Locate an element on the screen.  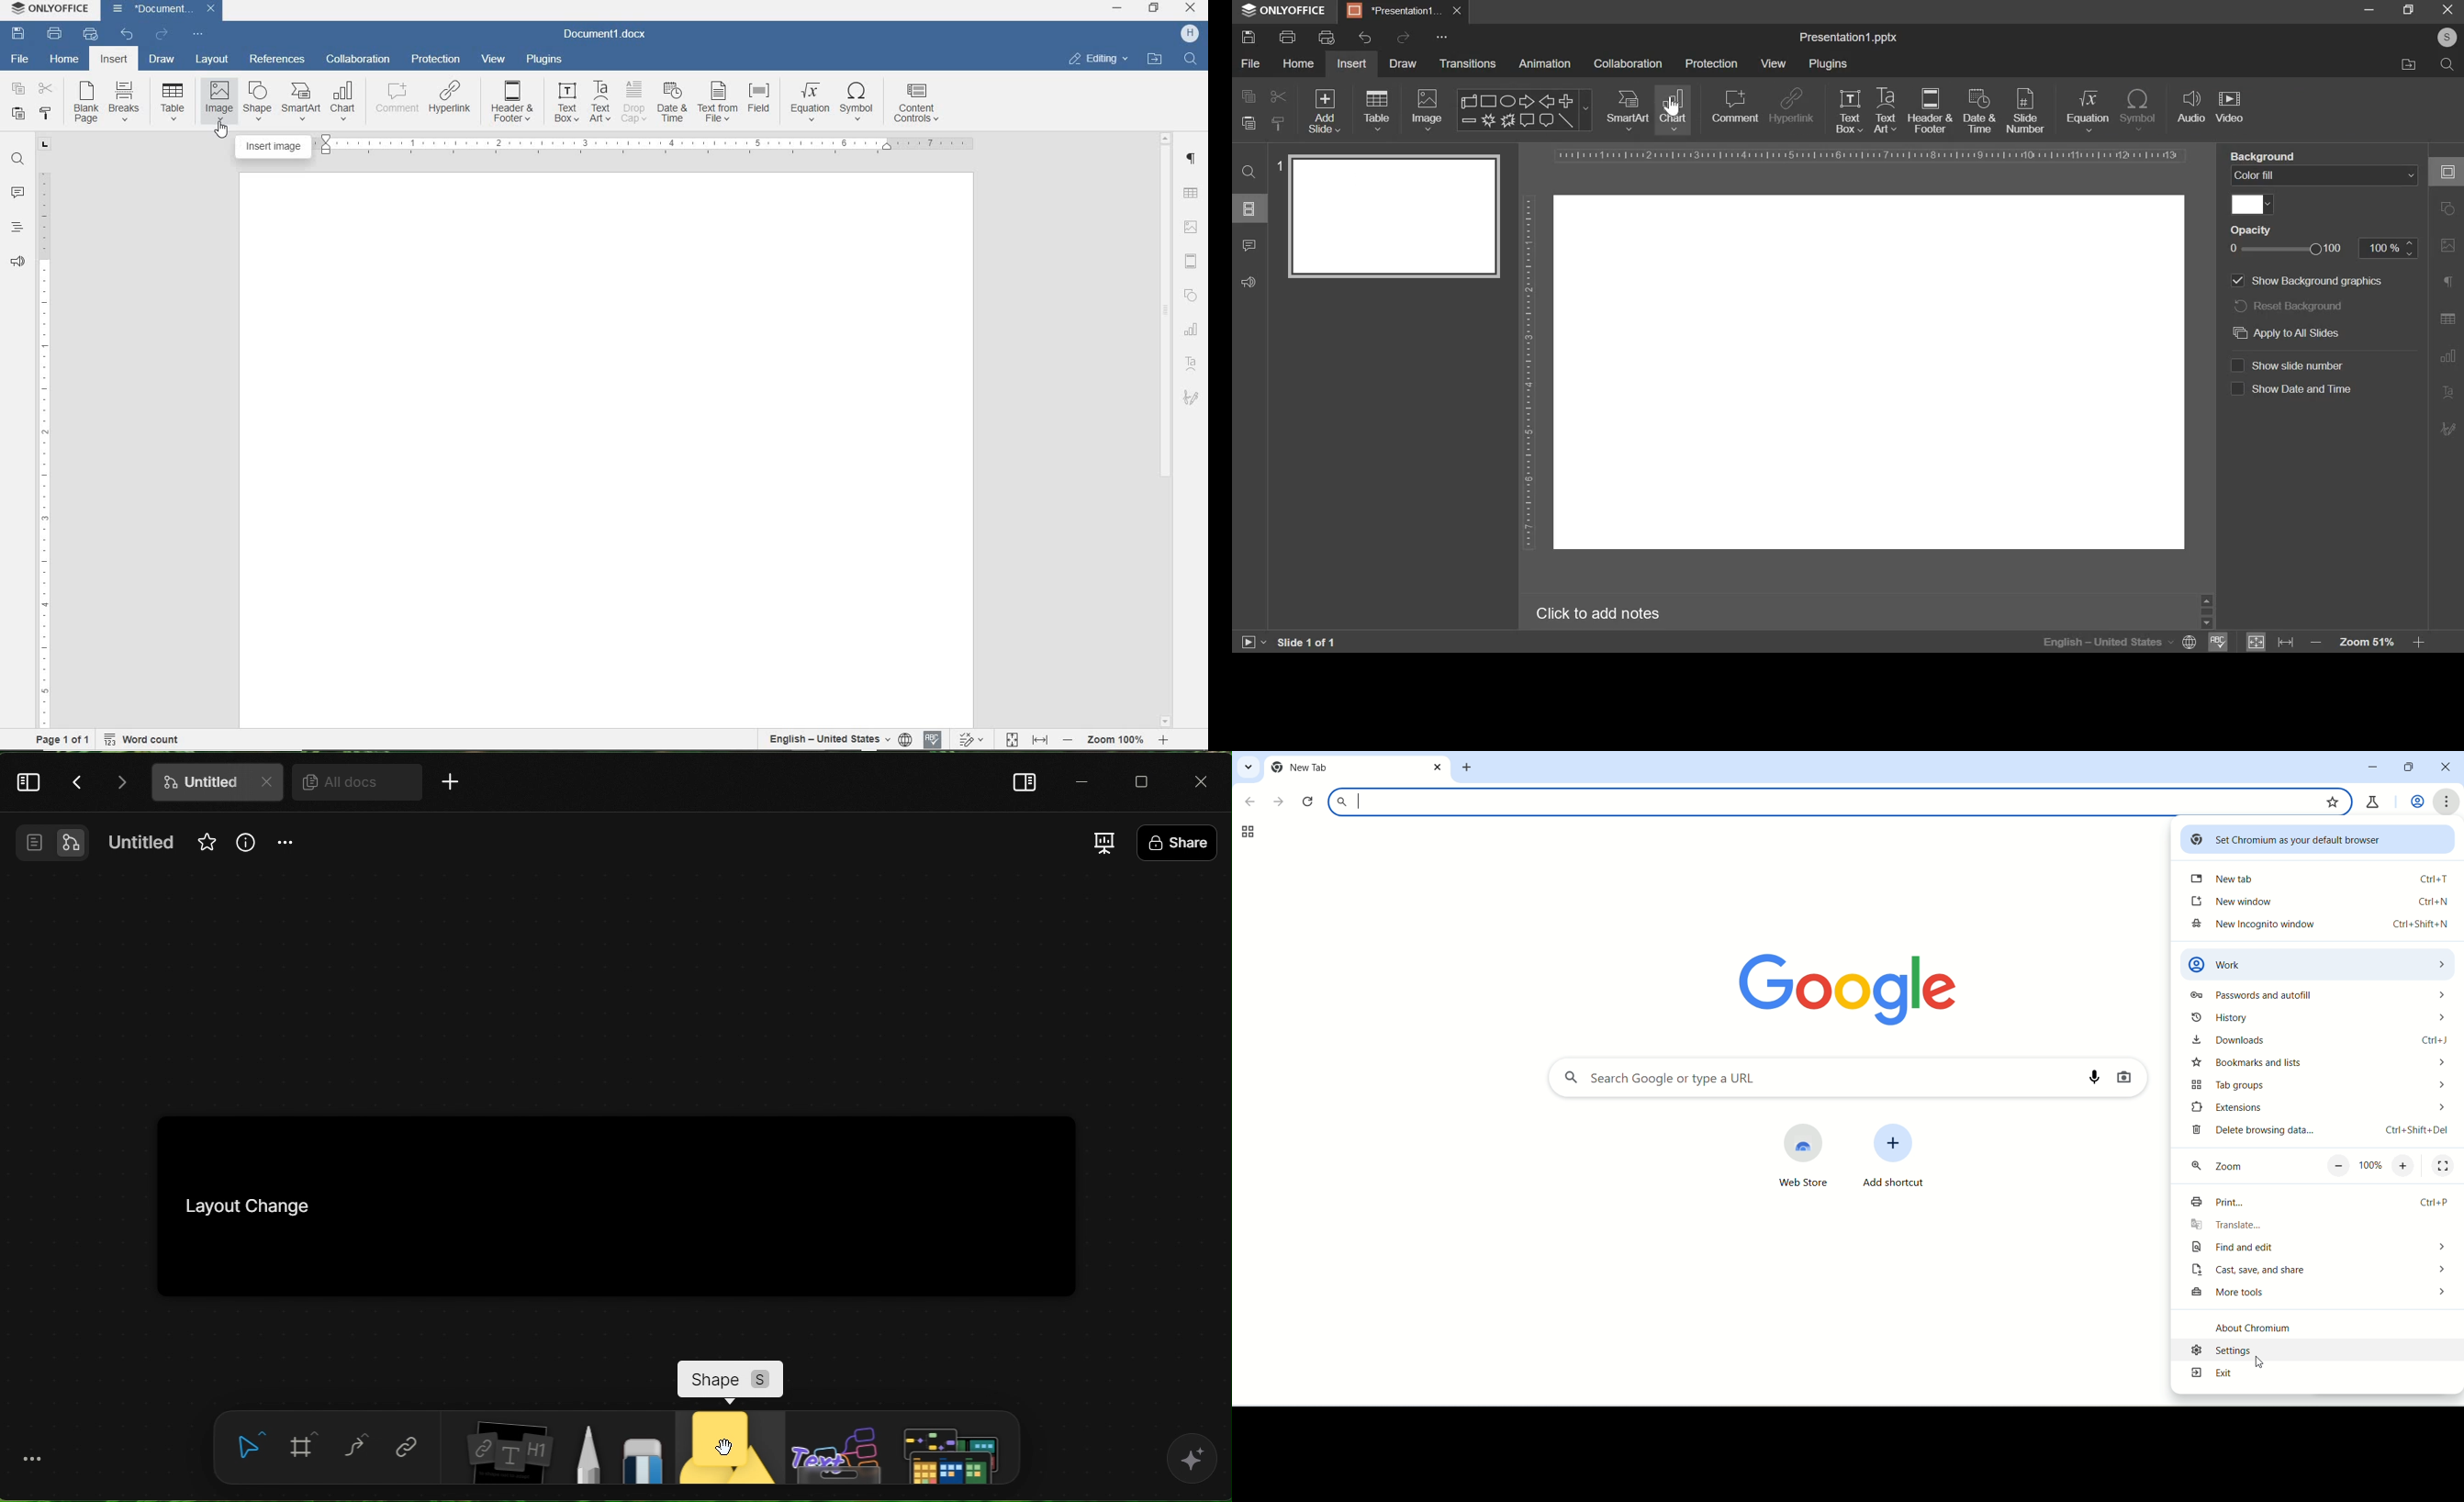
image is located at coordinates (1426, 111).